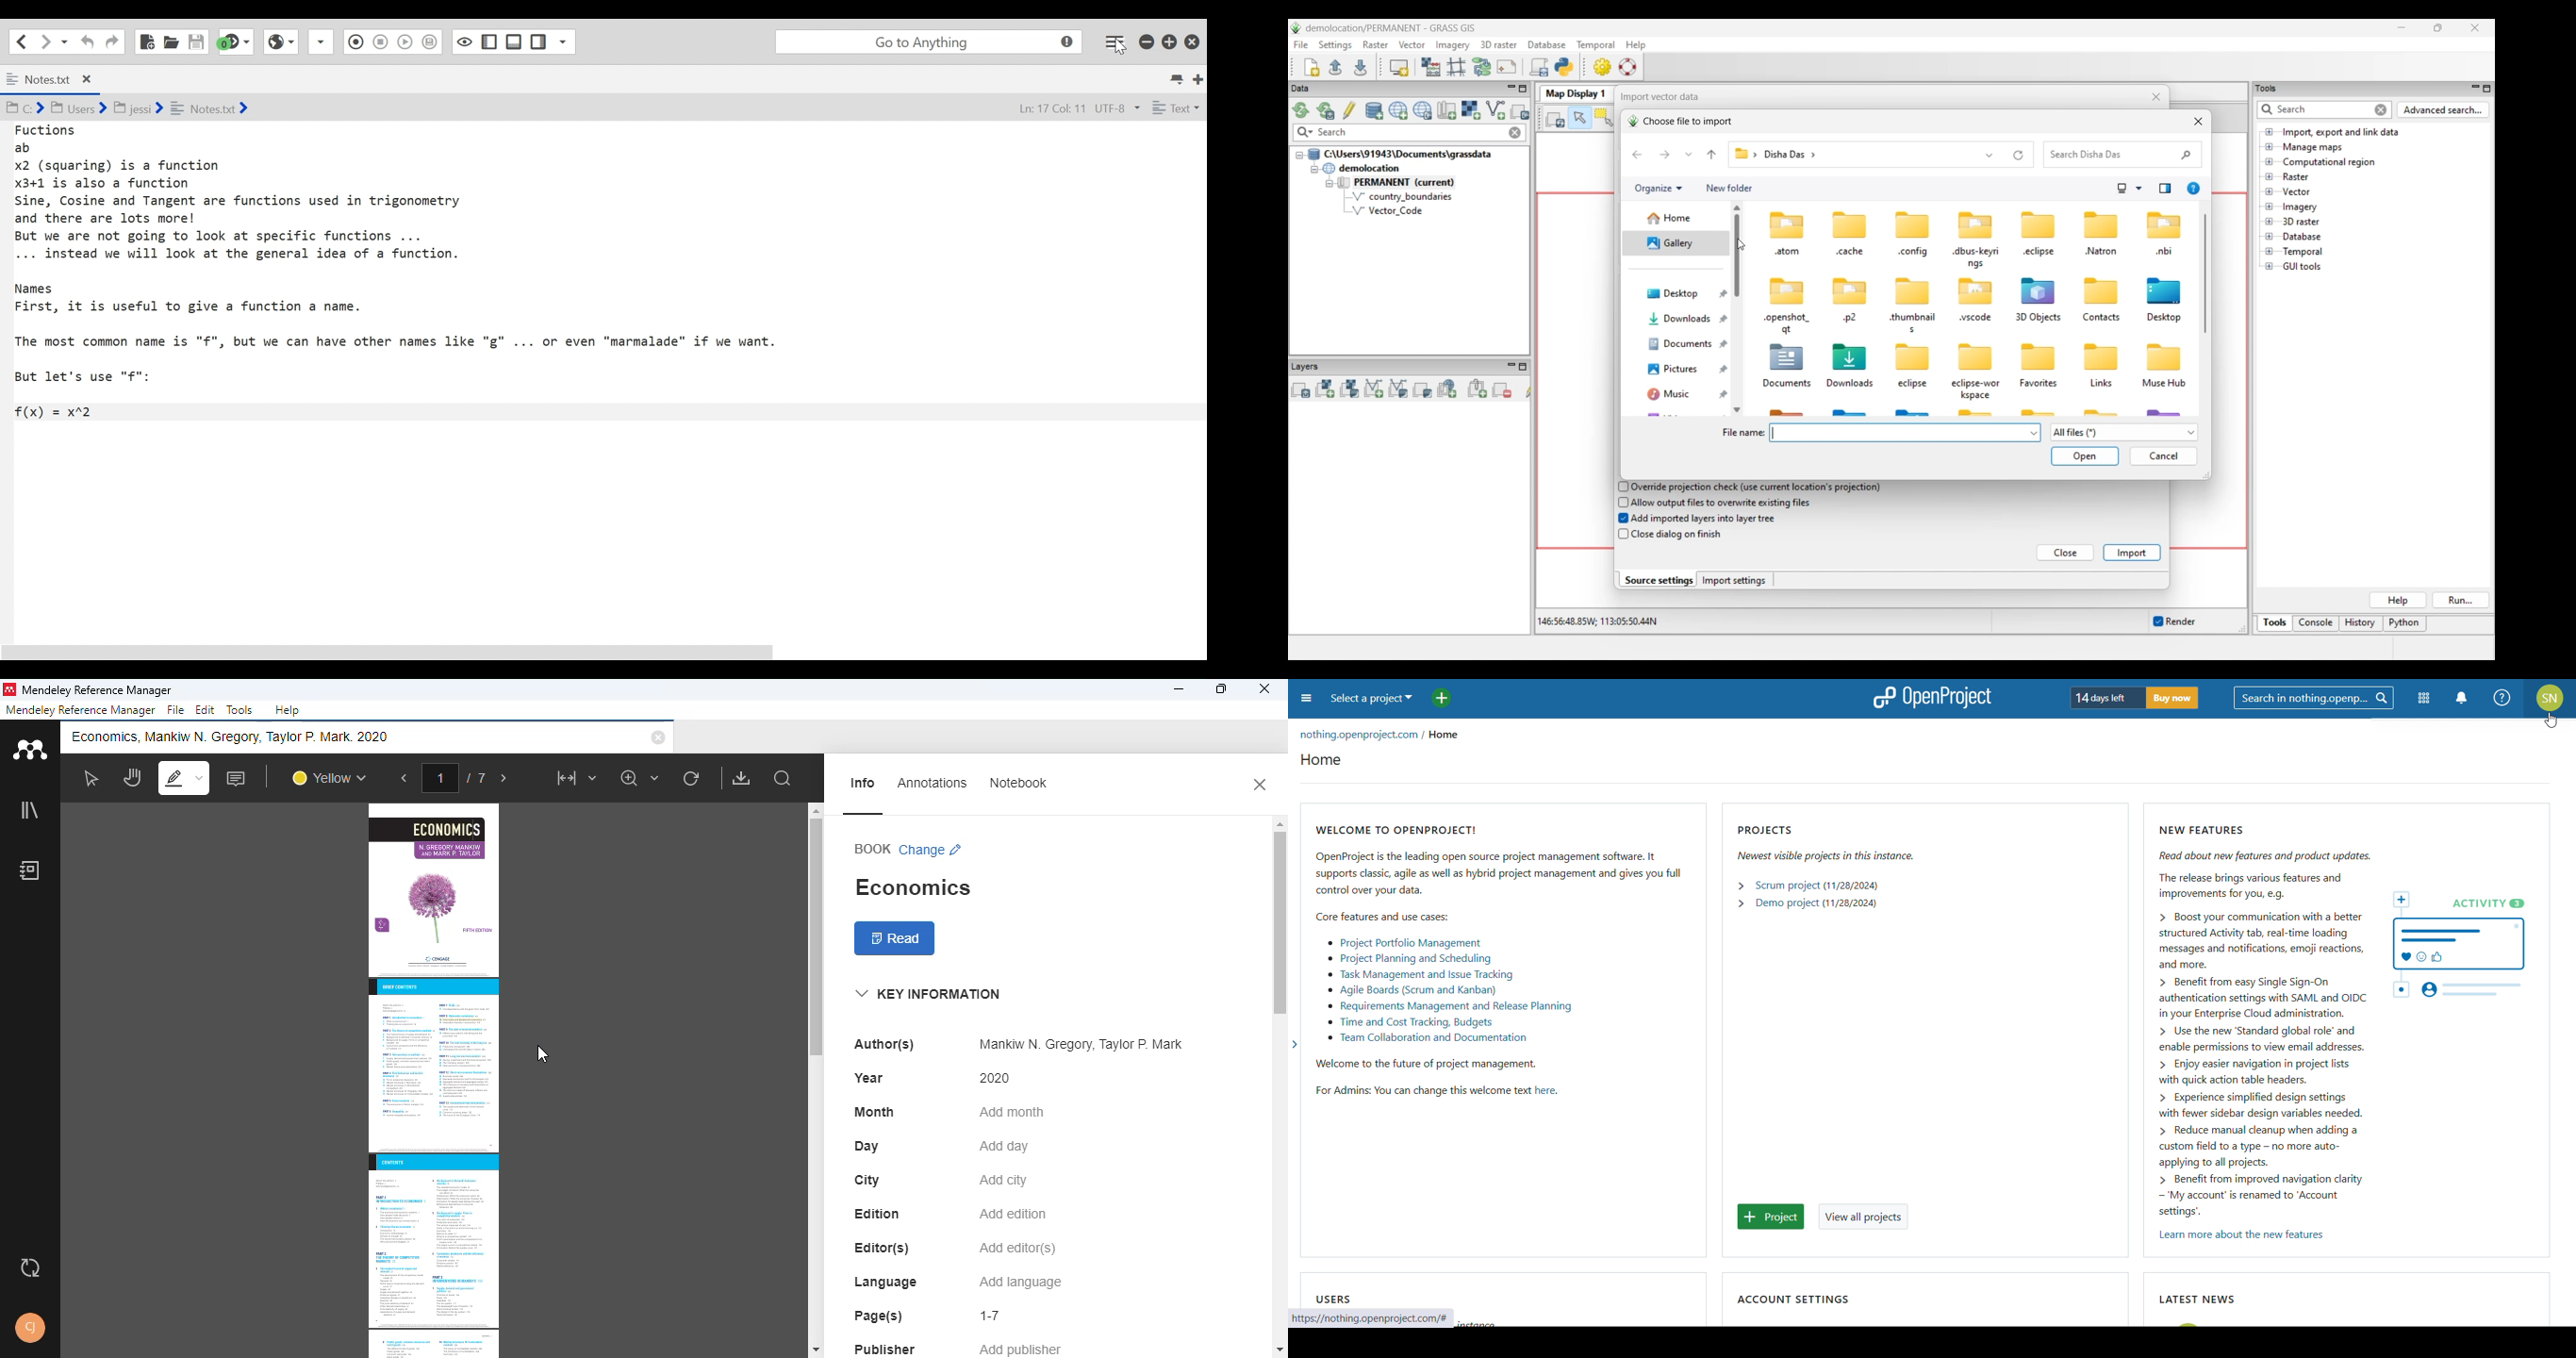  Describe the element at coordinates (90, 778) in the screenshot. I see `select` at that location.